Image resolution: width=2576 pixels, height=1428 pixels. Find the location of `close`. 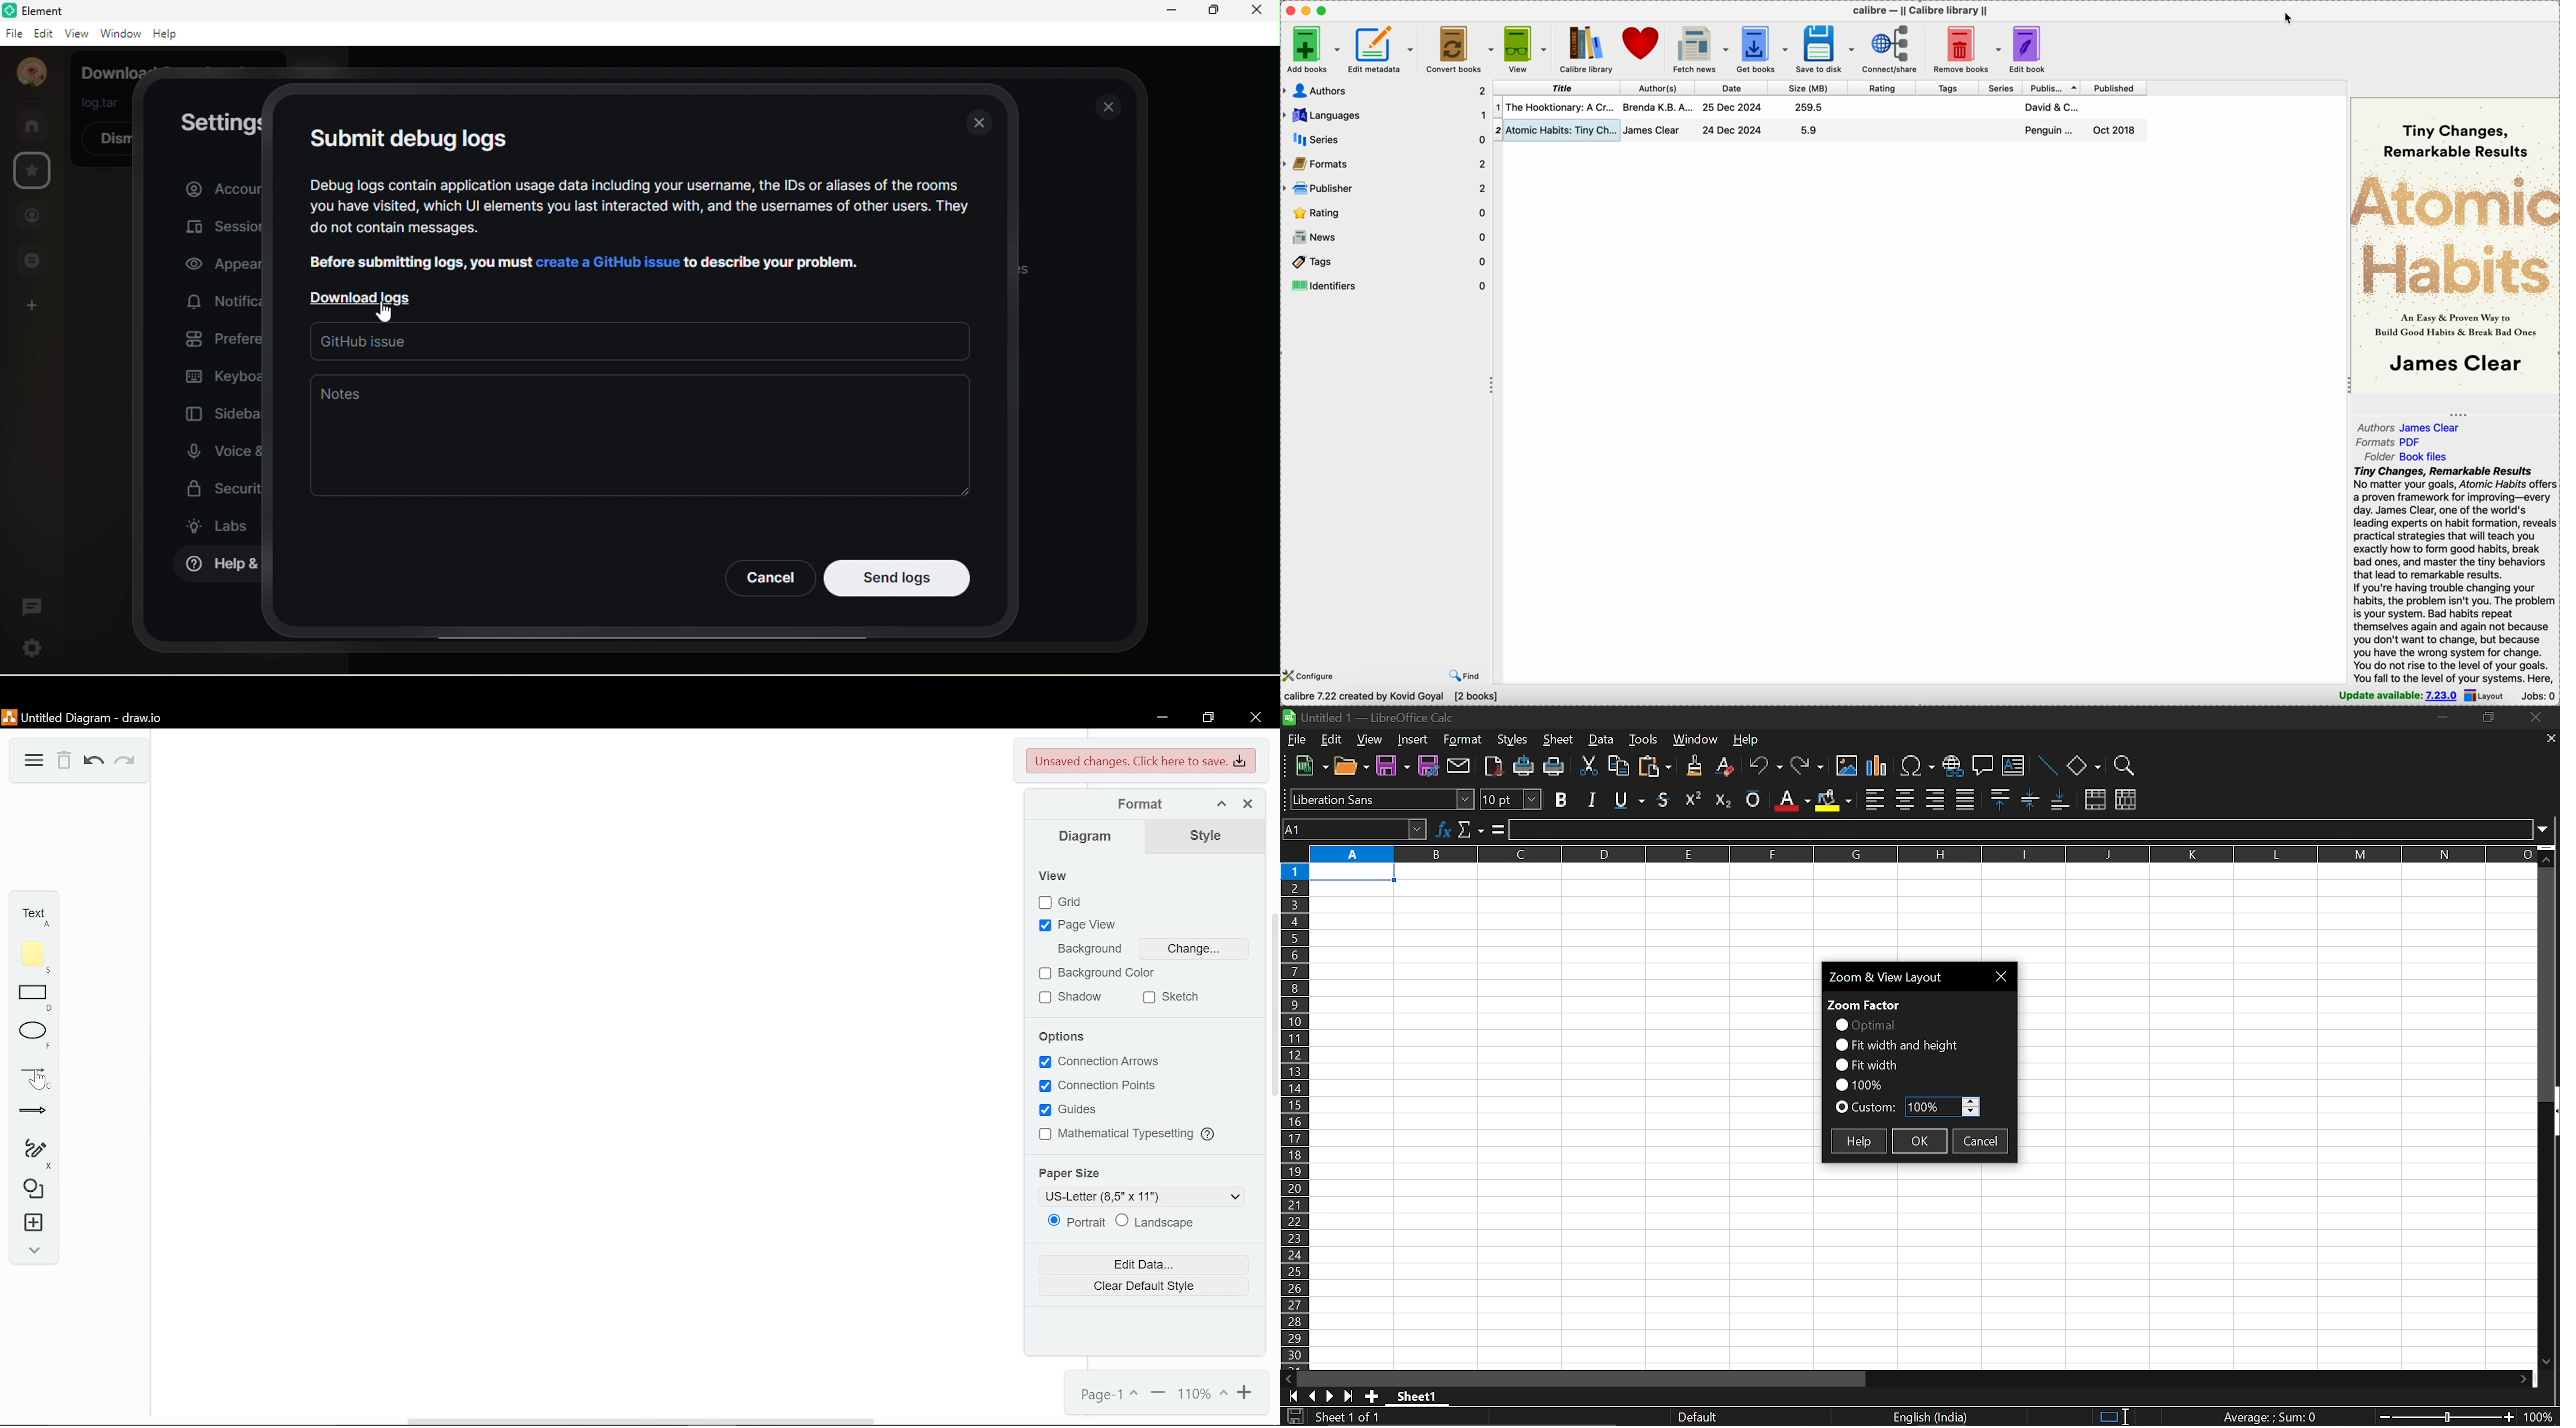

close is located at coordinates (1256, 9).